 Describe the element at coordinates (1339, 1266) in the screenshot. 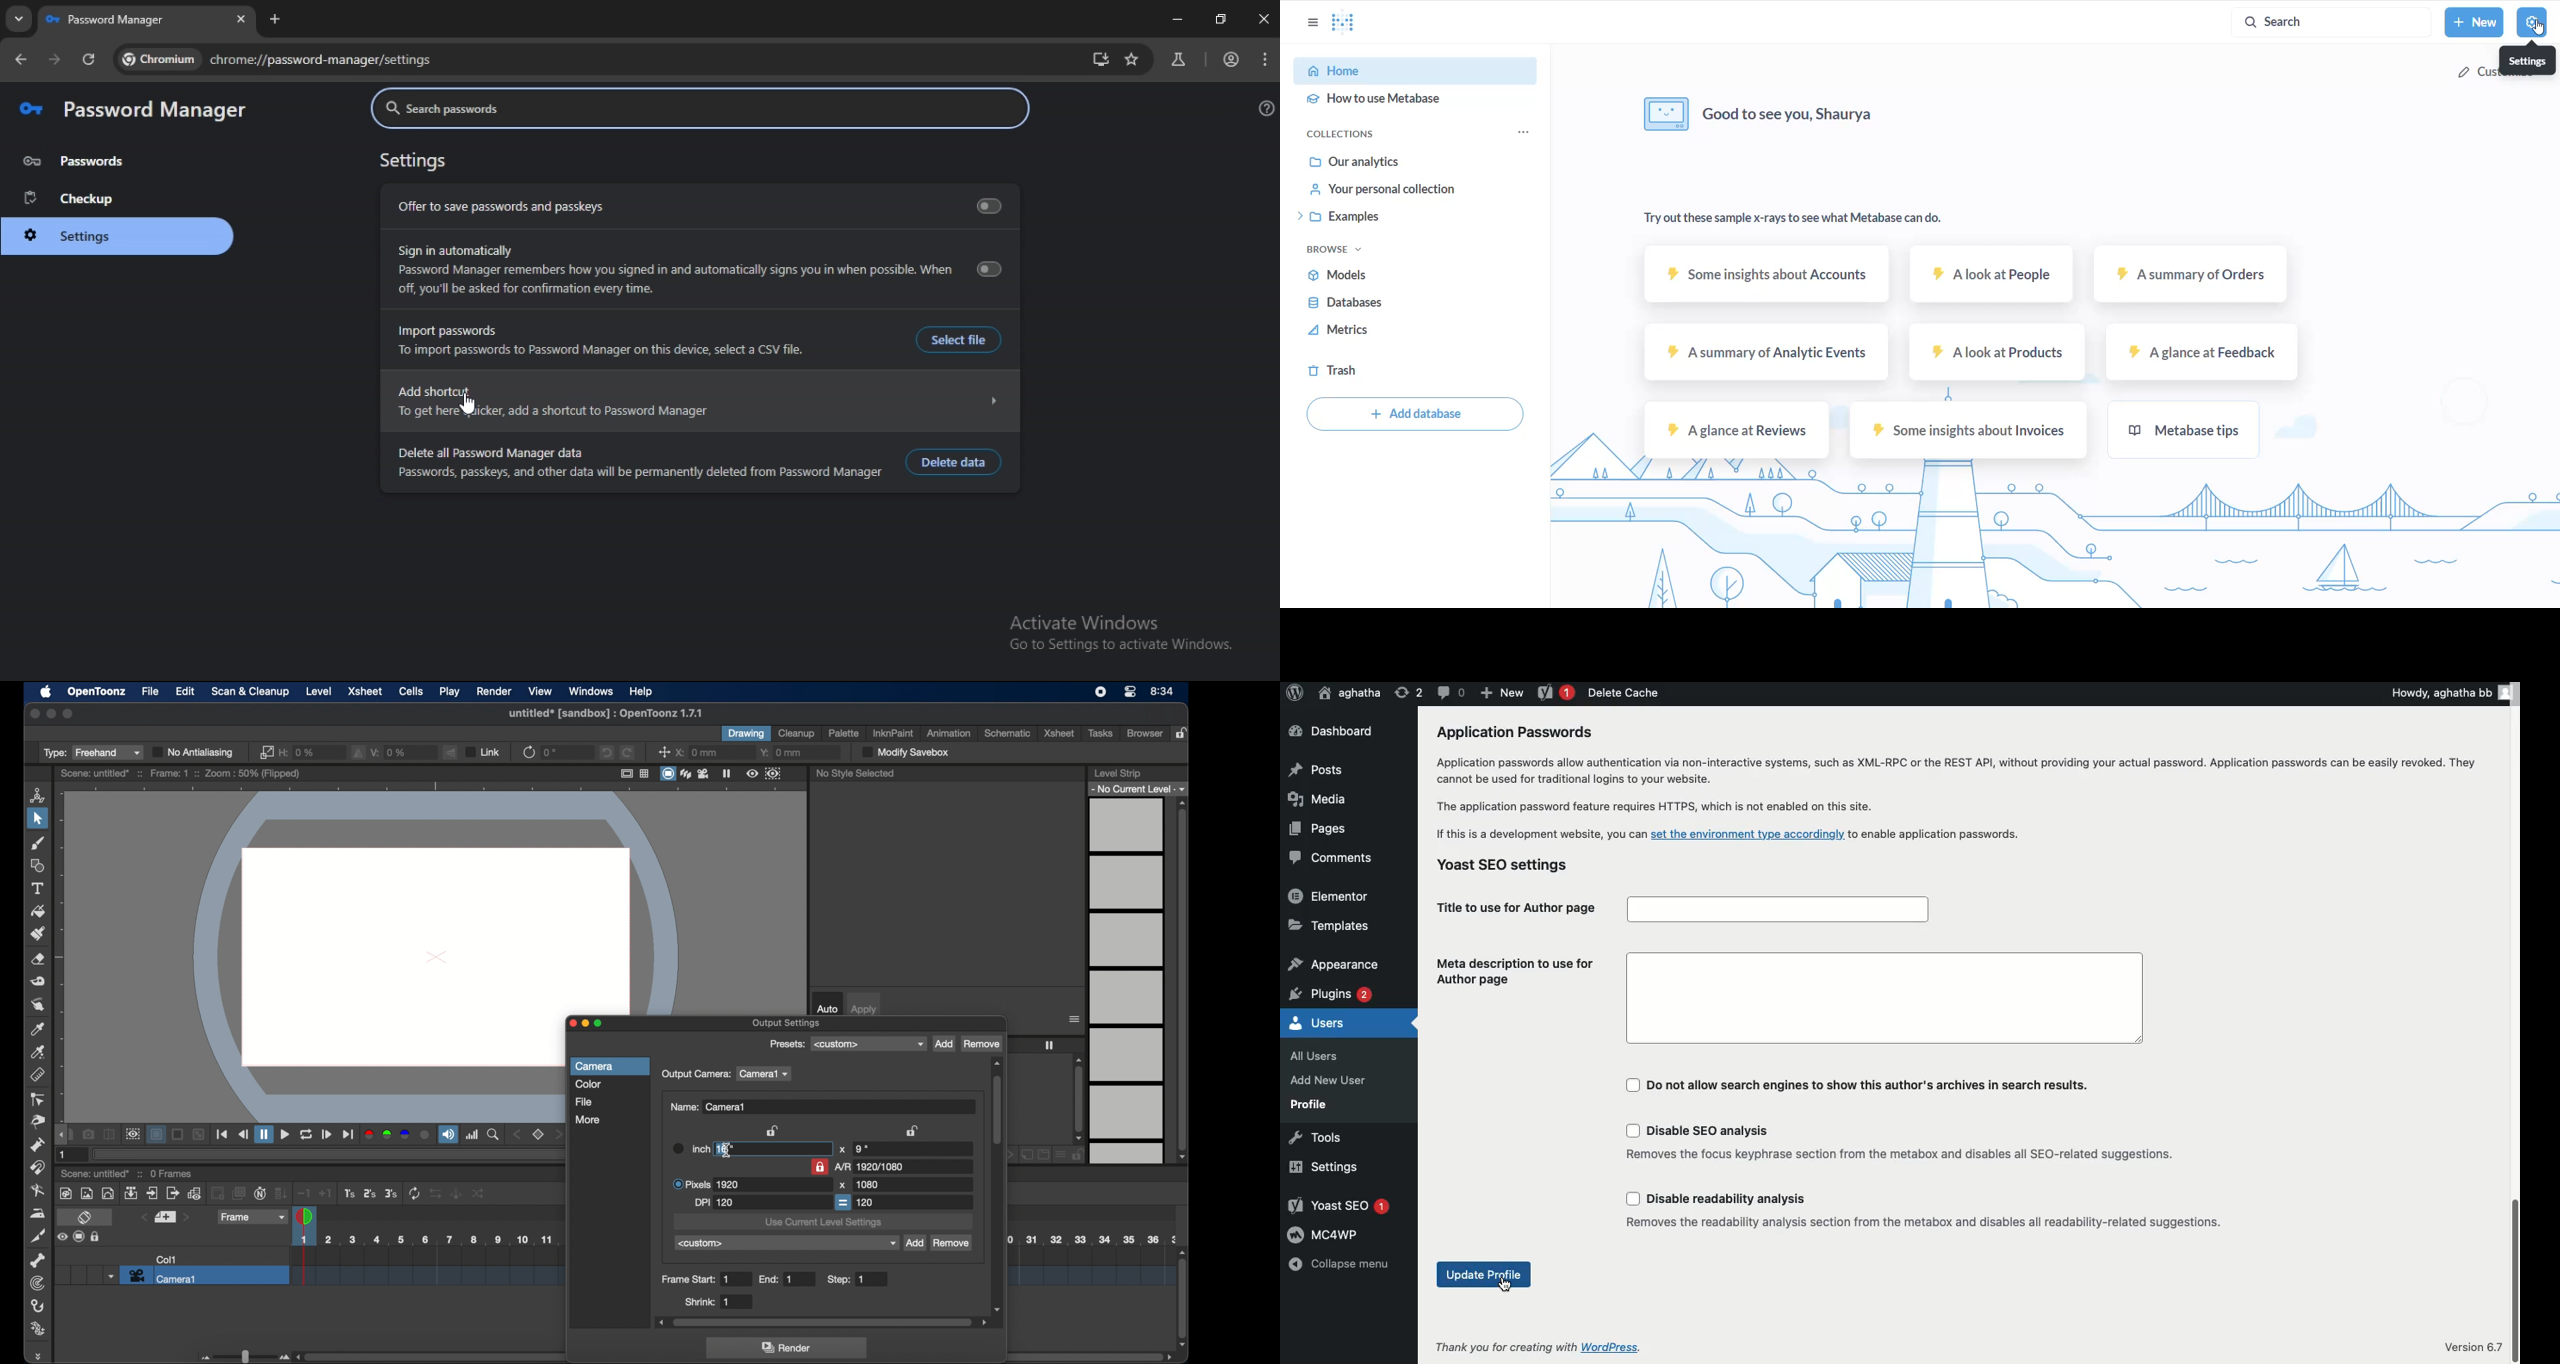

I see `Collapse menu` at that location.